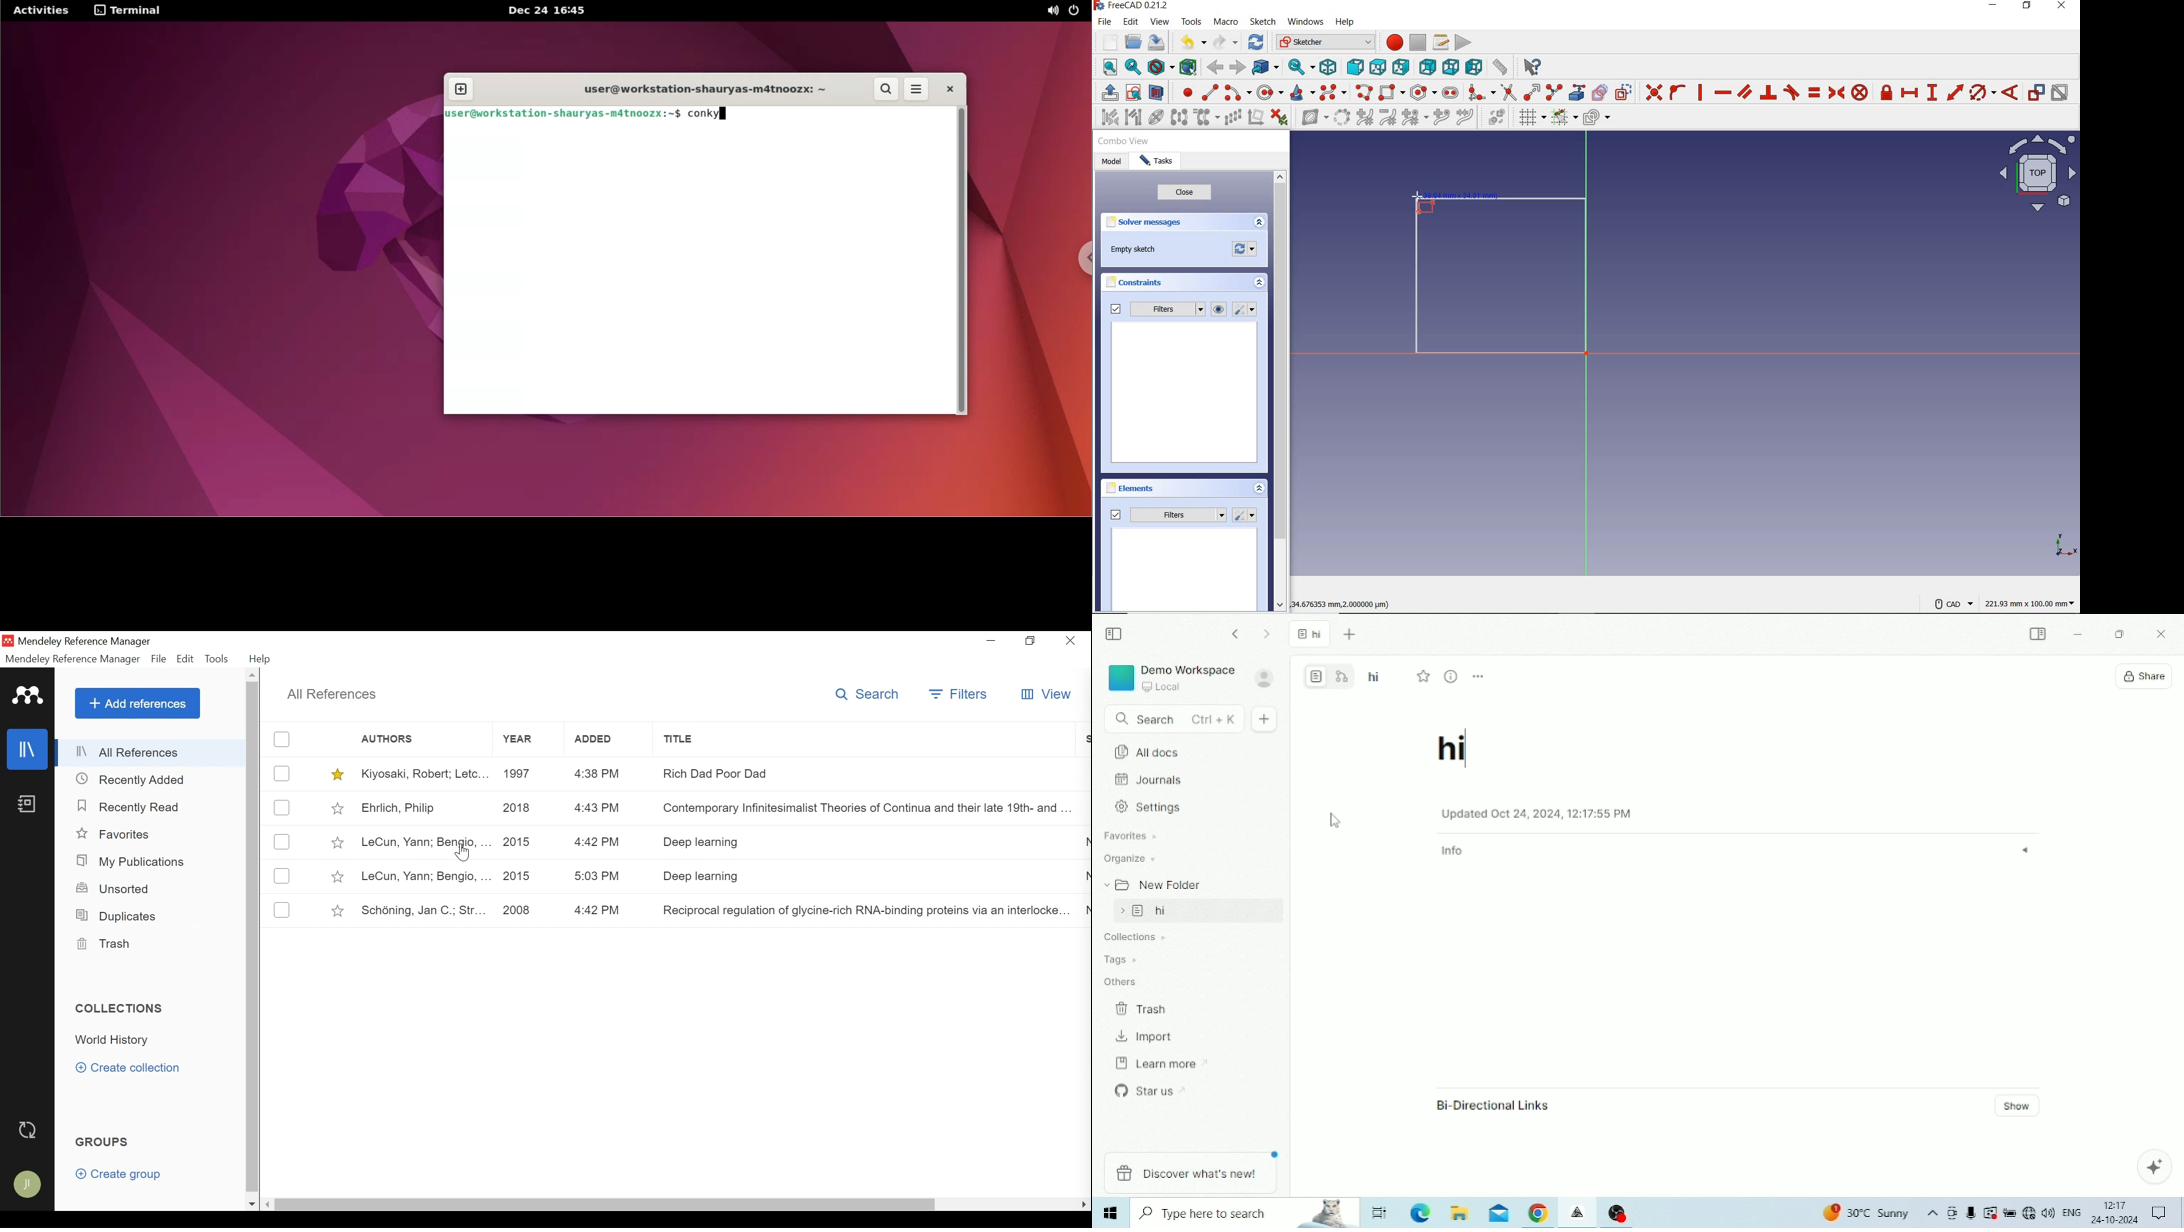 This screenshot has height=1232, width=2184. Describe the element at coordinates (424, 843) in the screenshot. I see `LeCun, Yann, Bengio` at that location.